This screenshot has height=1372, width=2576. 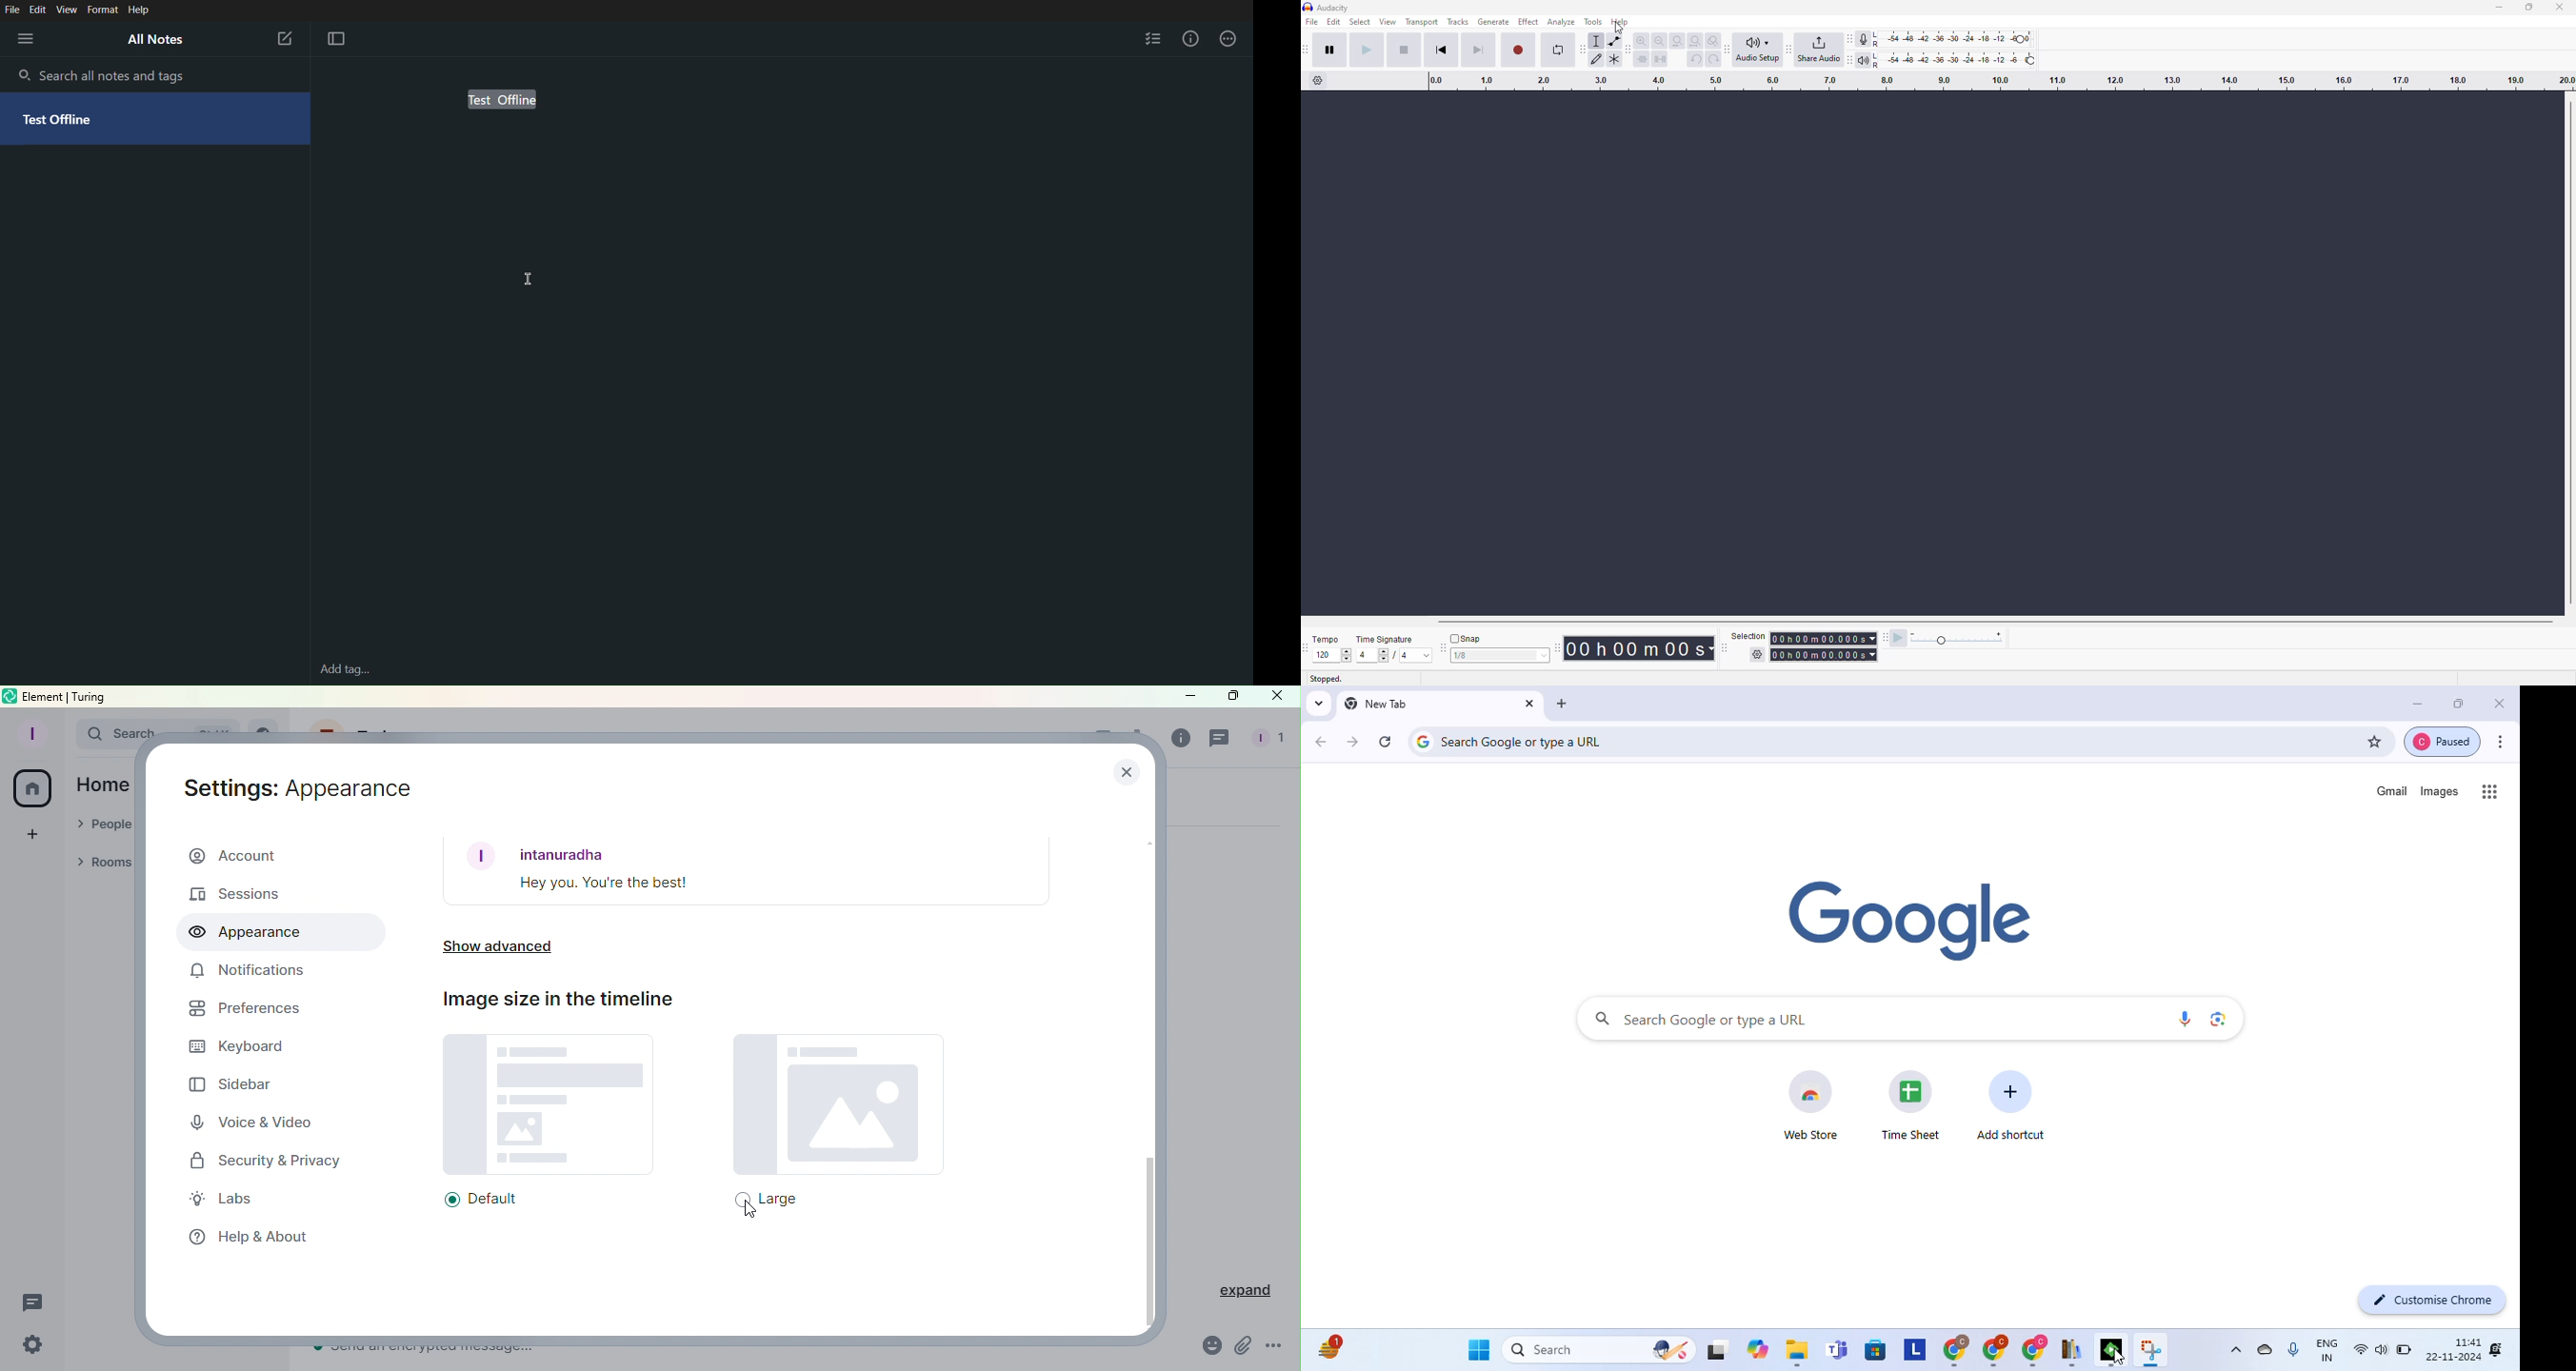 What do you see at coordinates (1528, 23) in the screenshot?
I see `effect` at bounding box center [1528, 23].